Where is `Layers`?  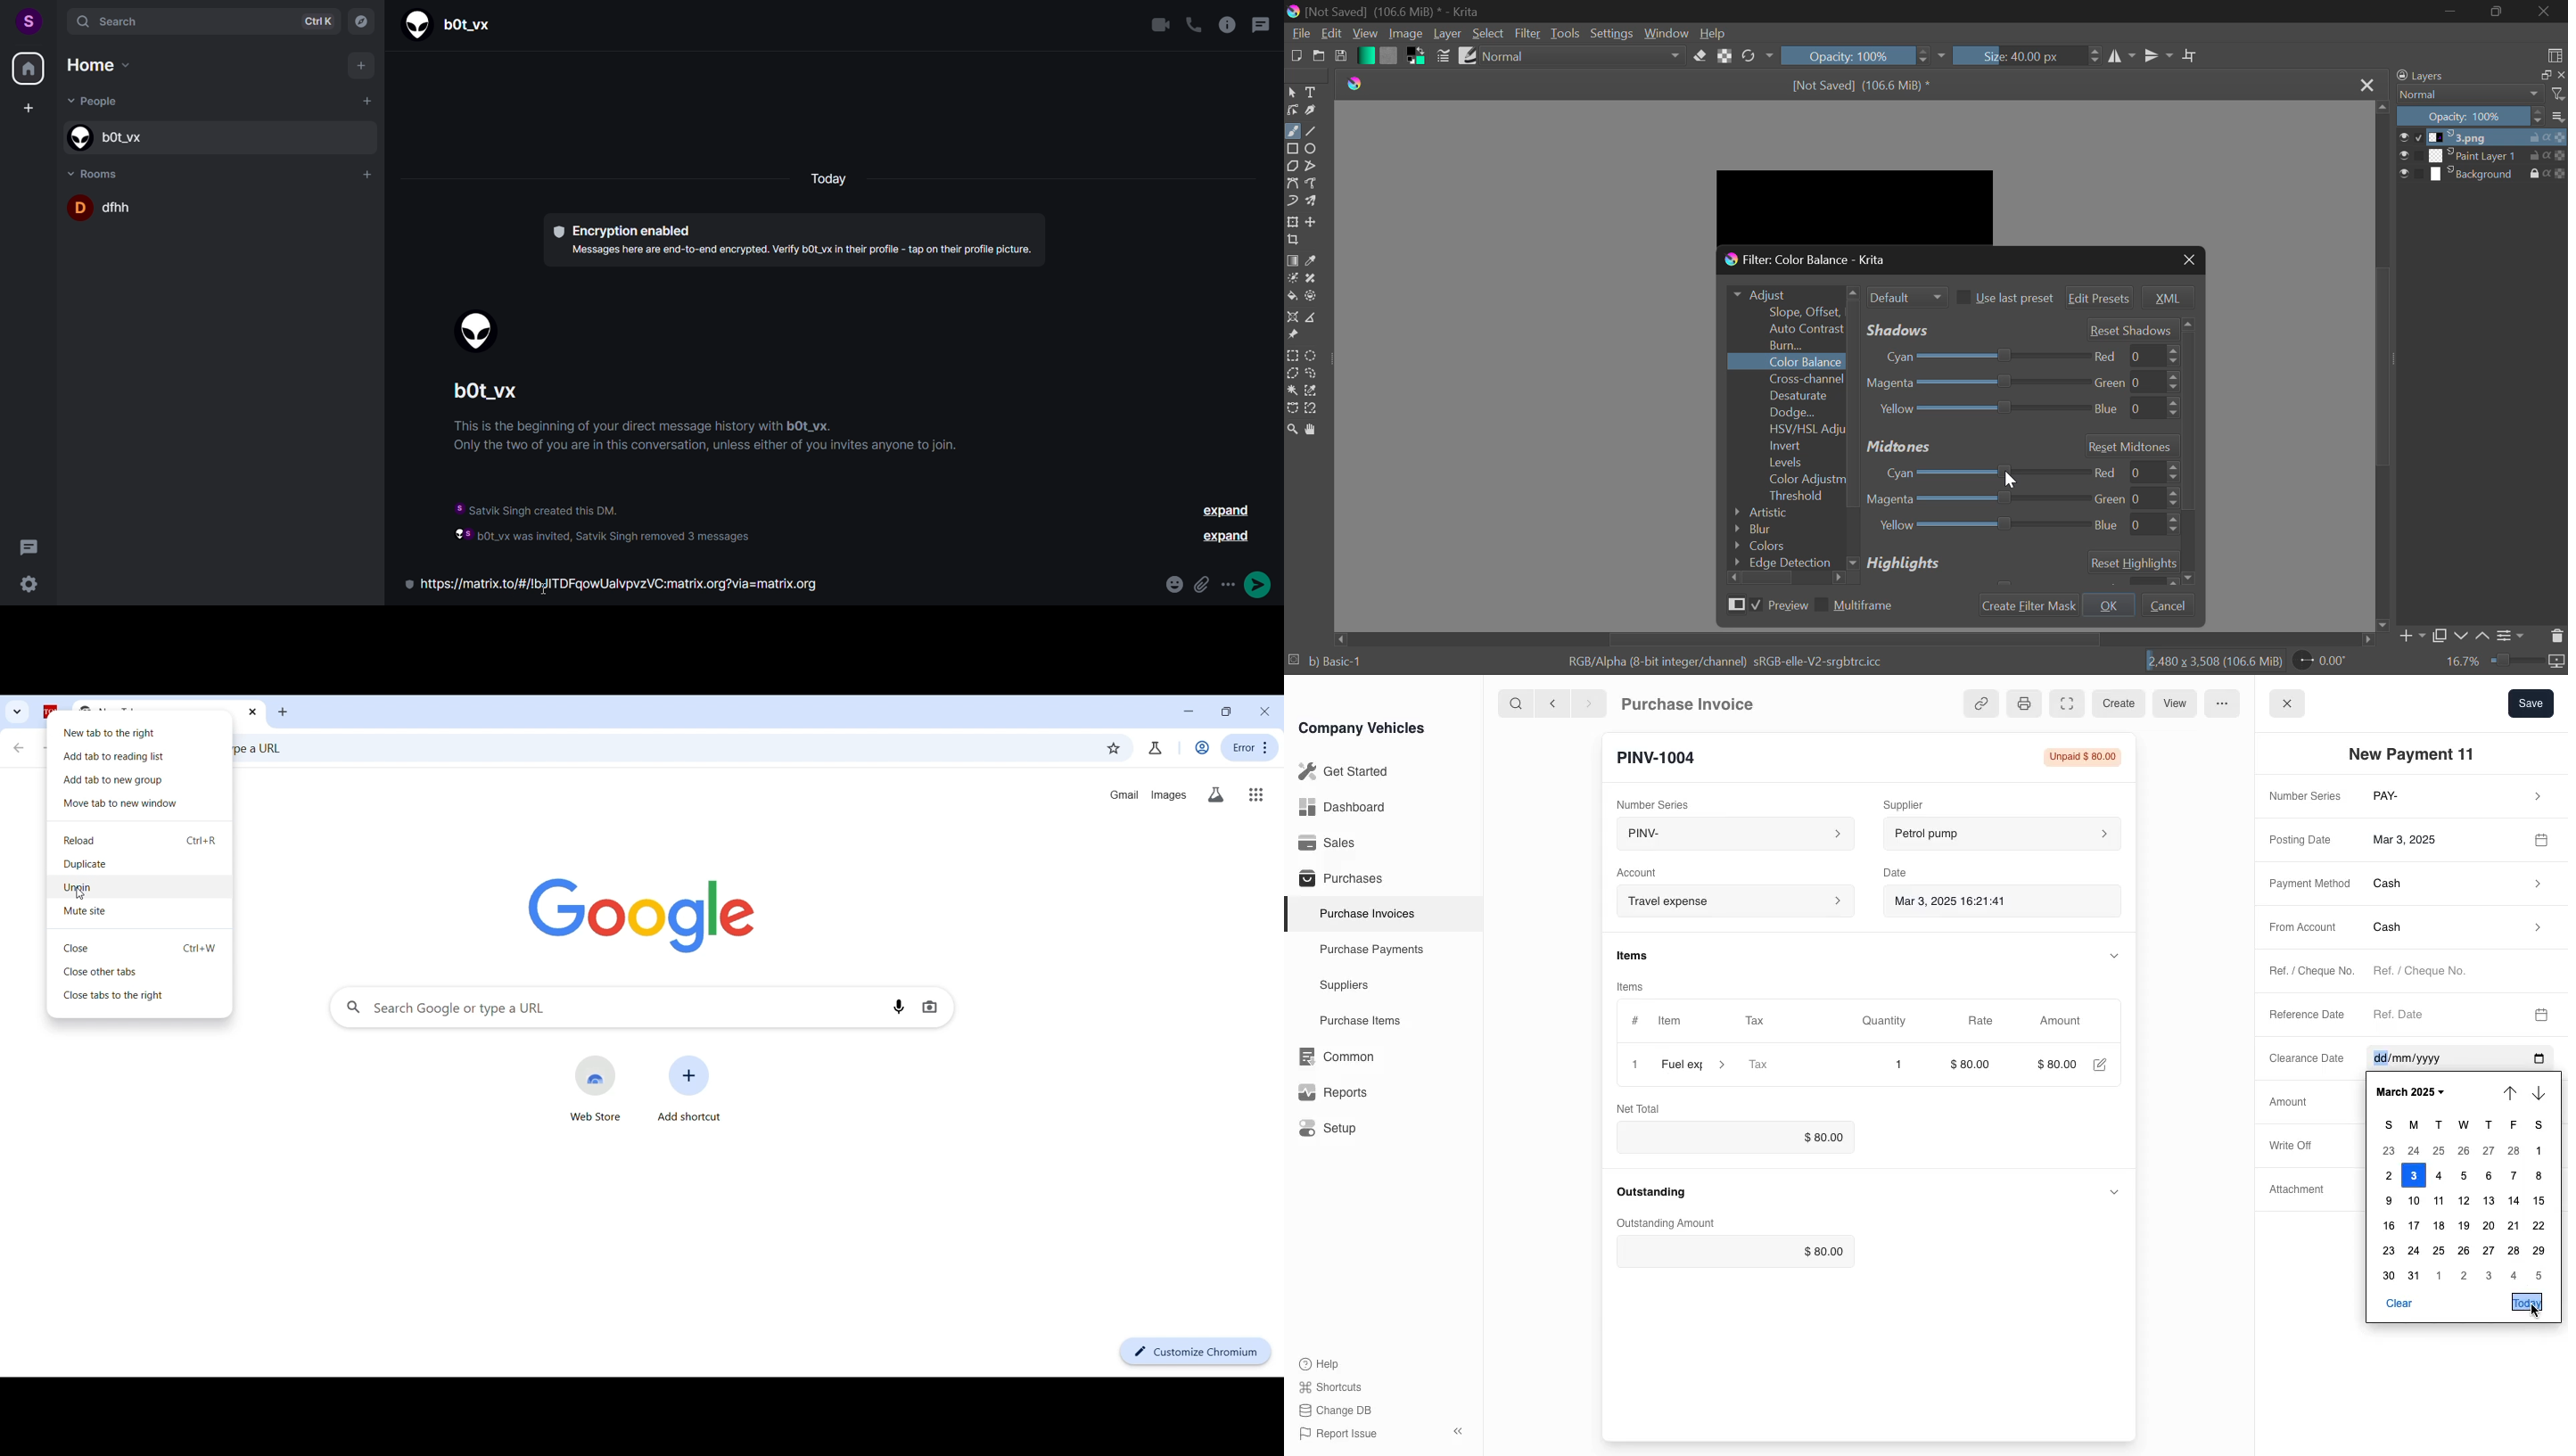
Layers is located at coordinates (2461, 77).